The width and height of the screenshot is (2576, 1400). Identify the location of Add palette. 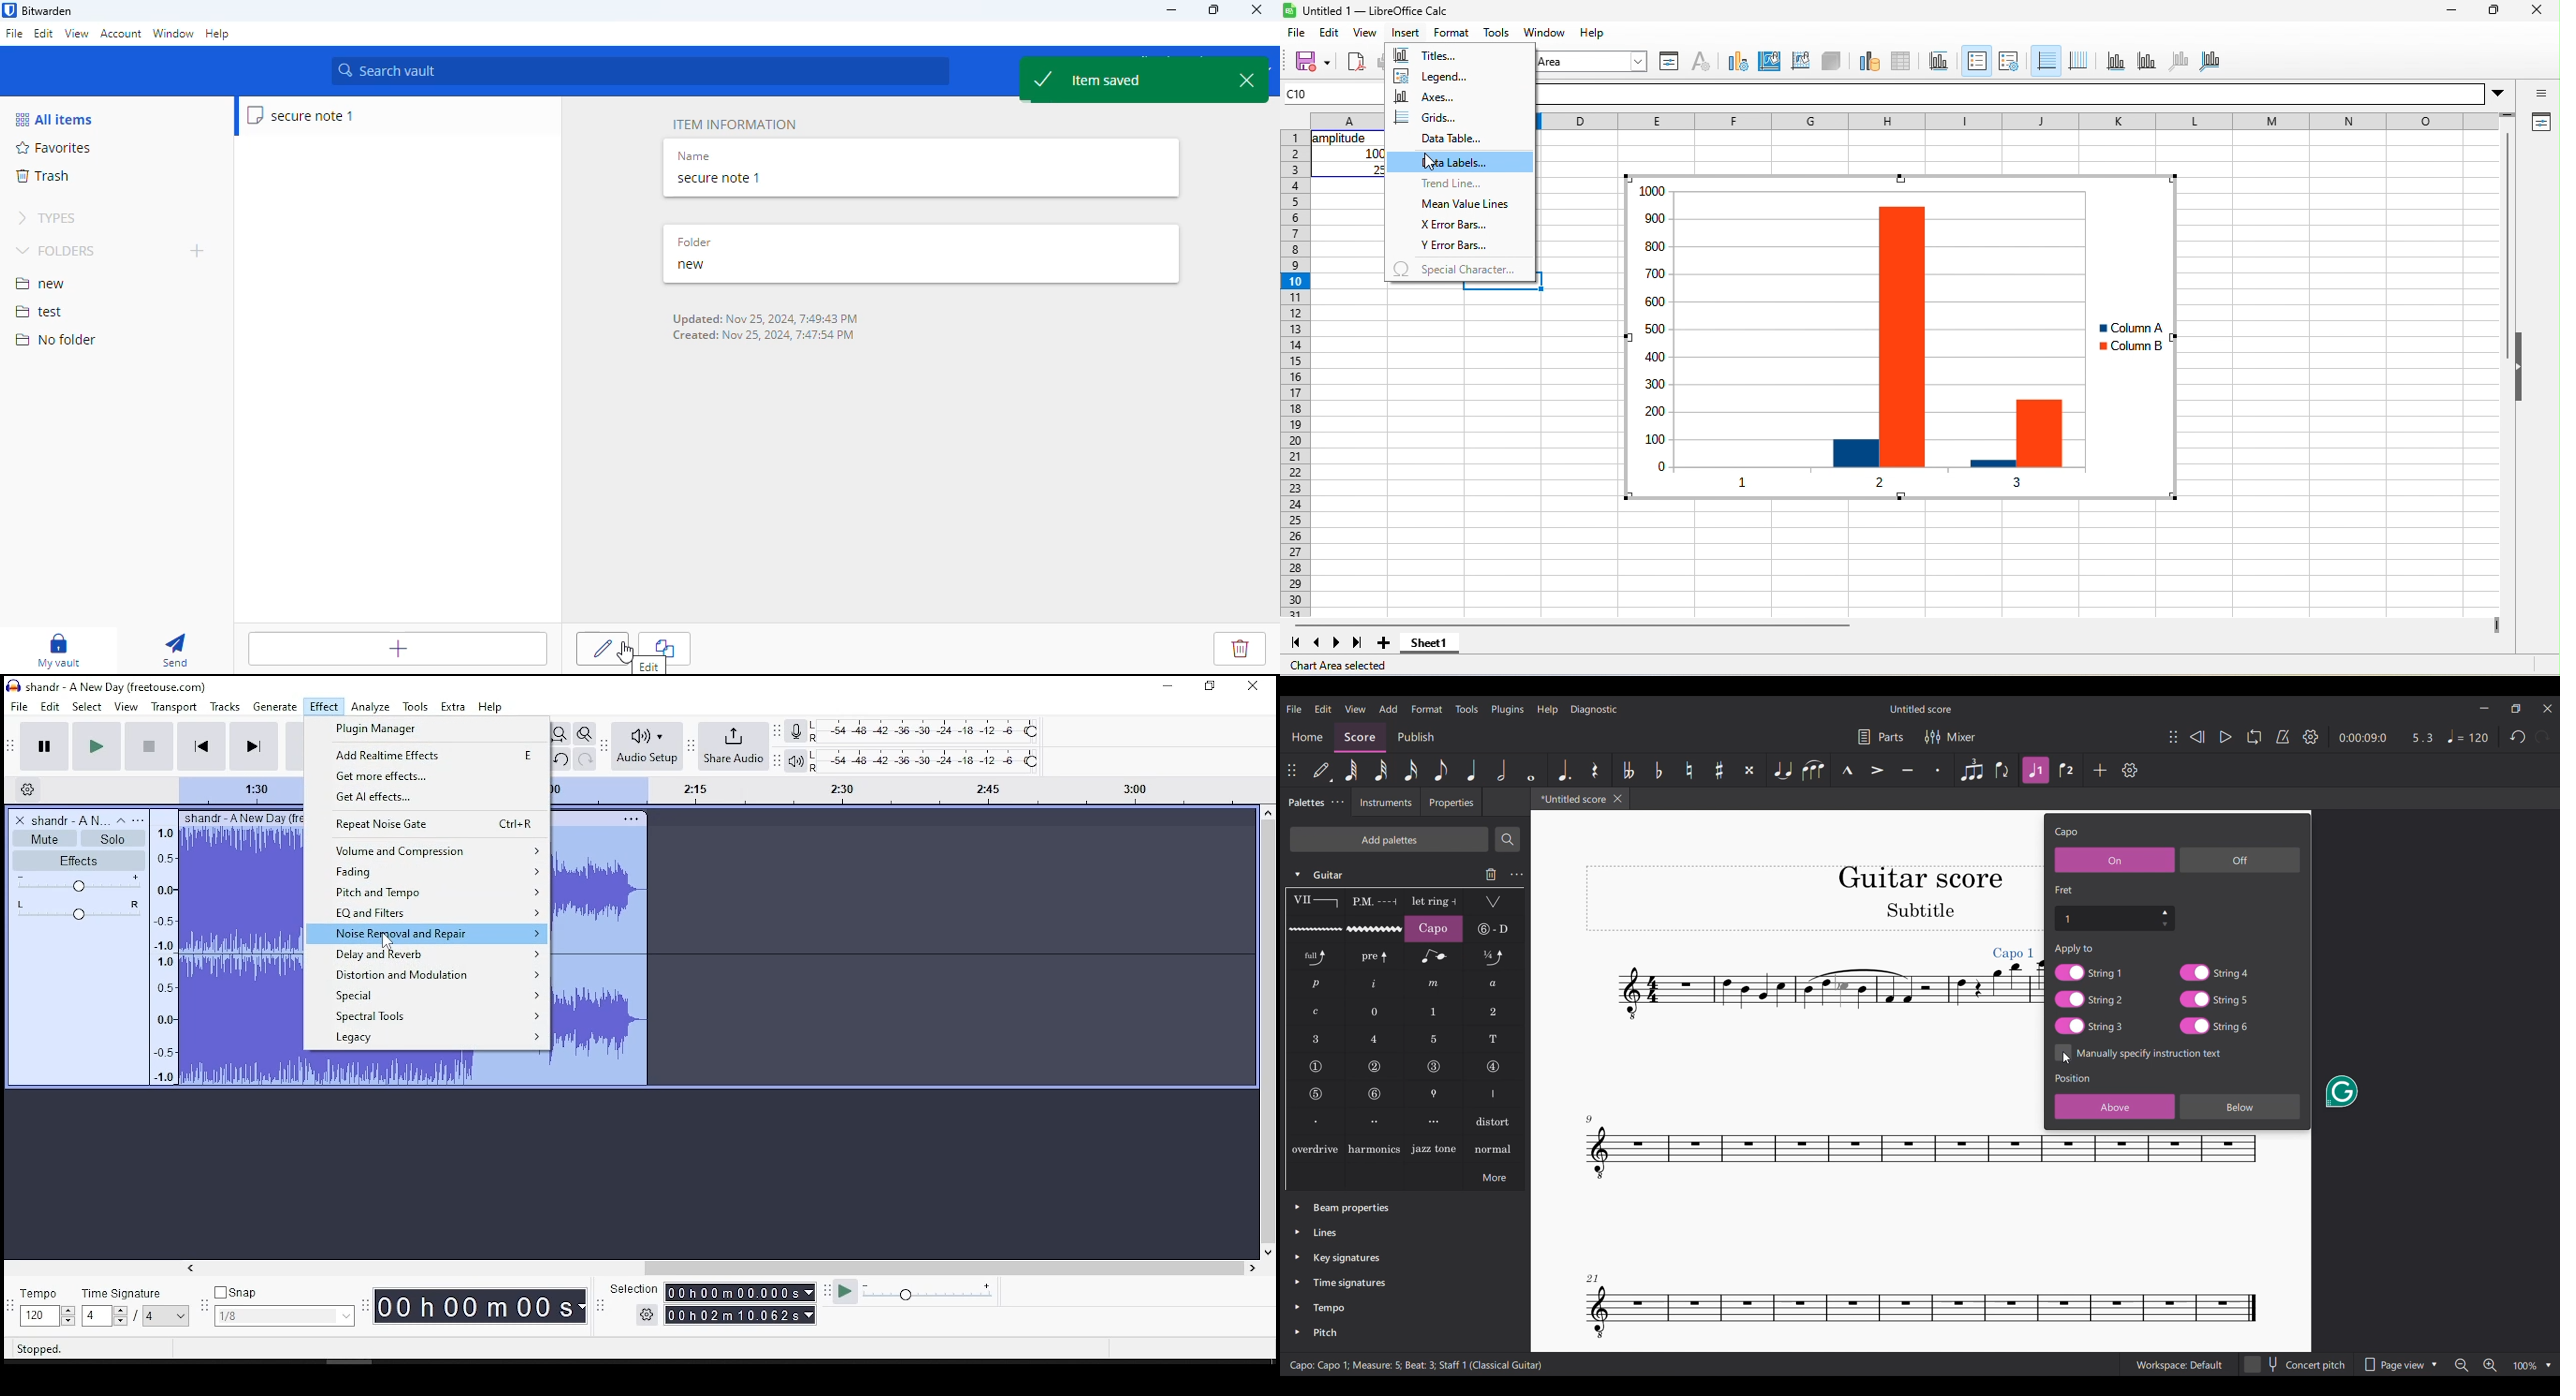
(1389, 839).